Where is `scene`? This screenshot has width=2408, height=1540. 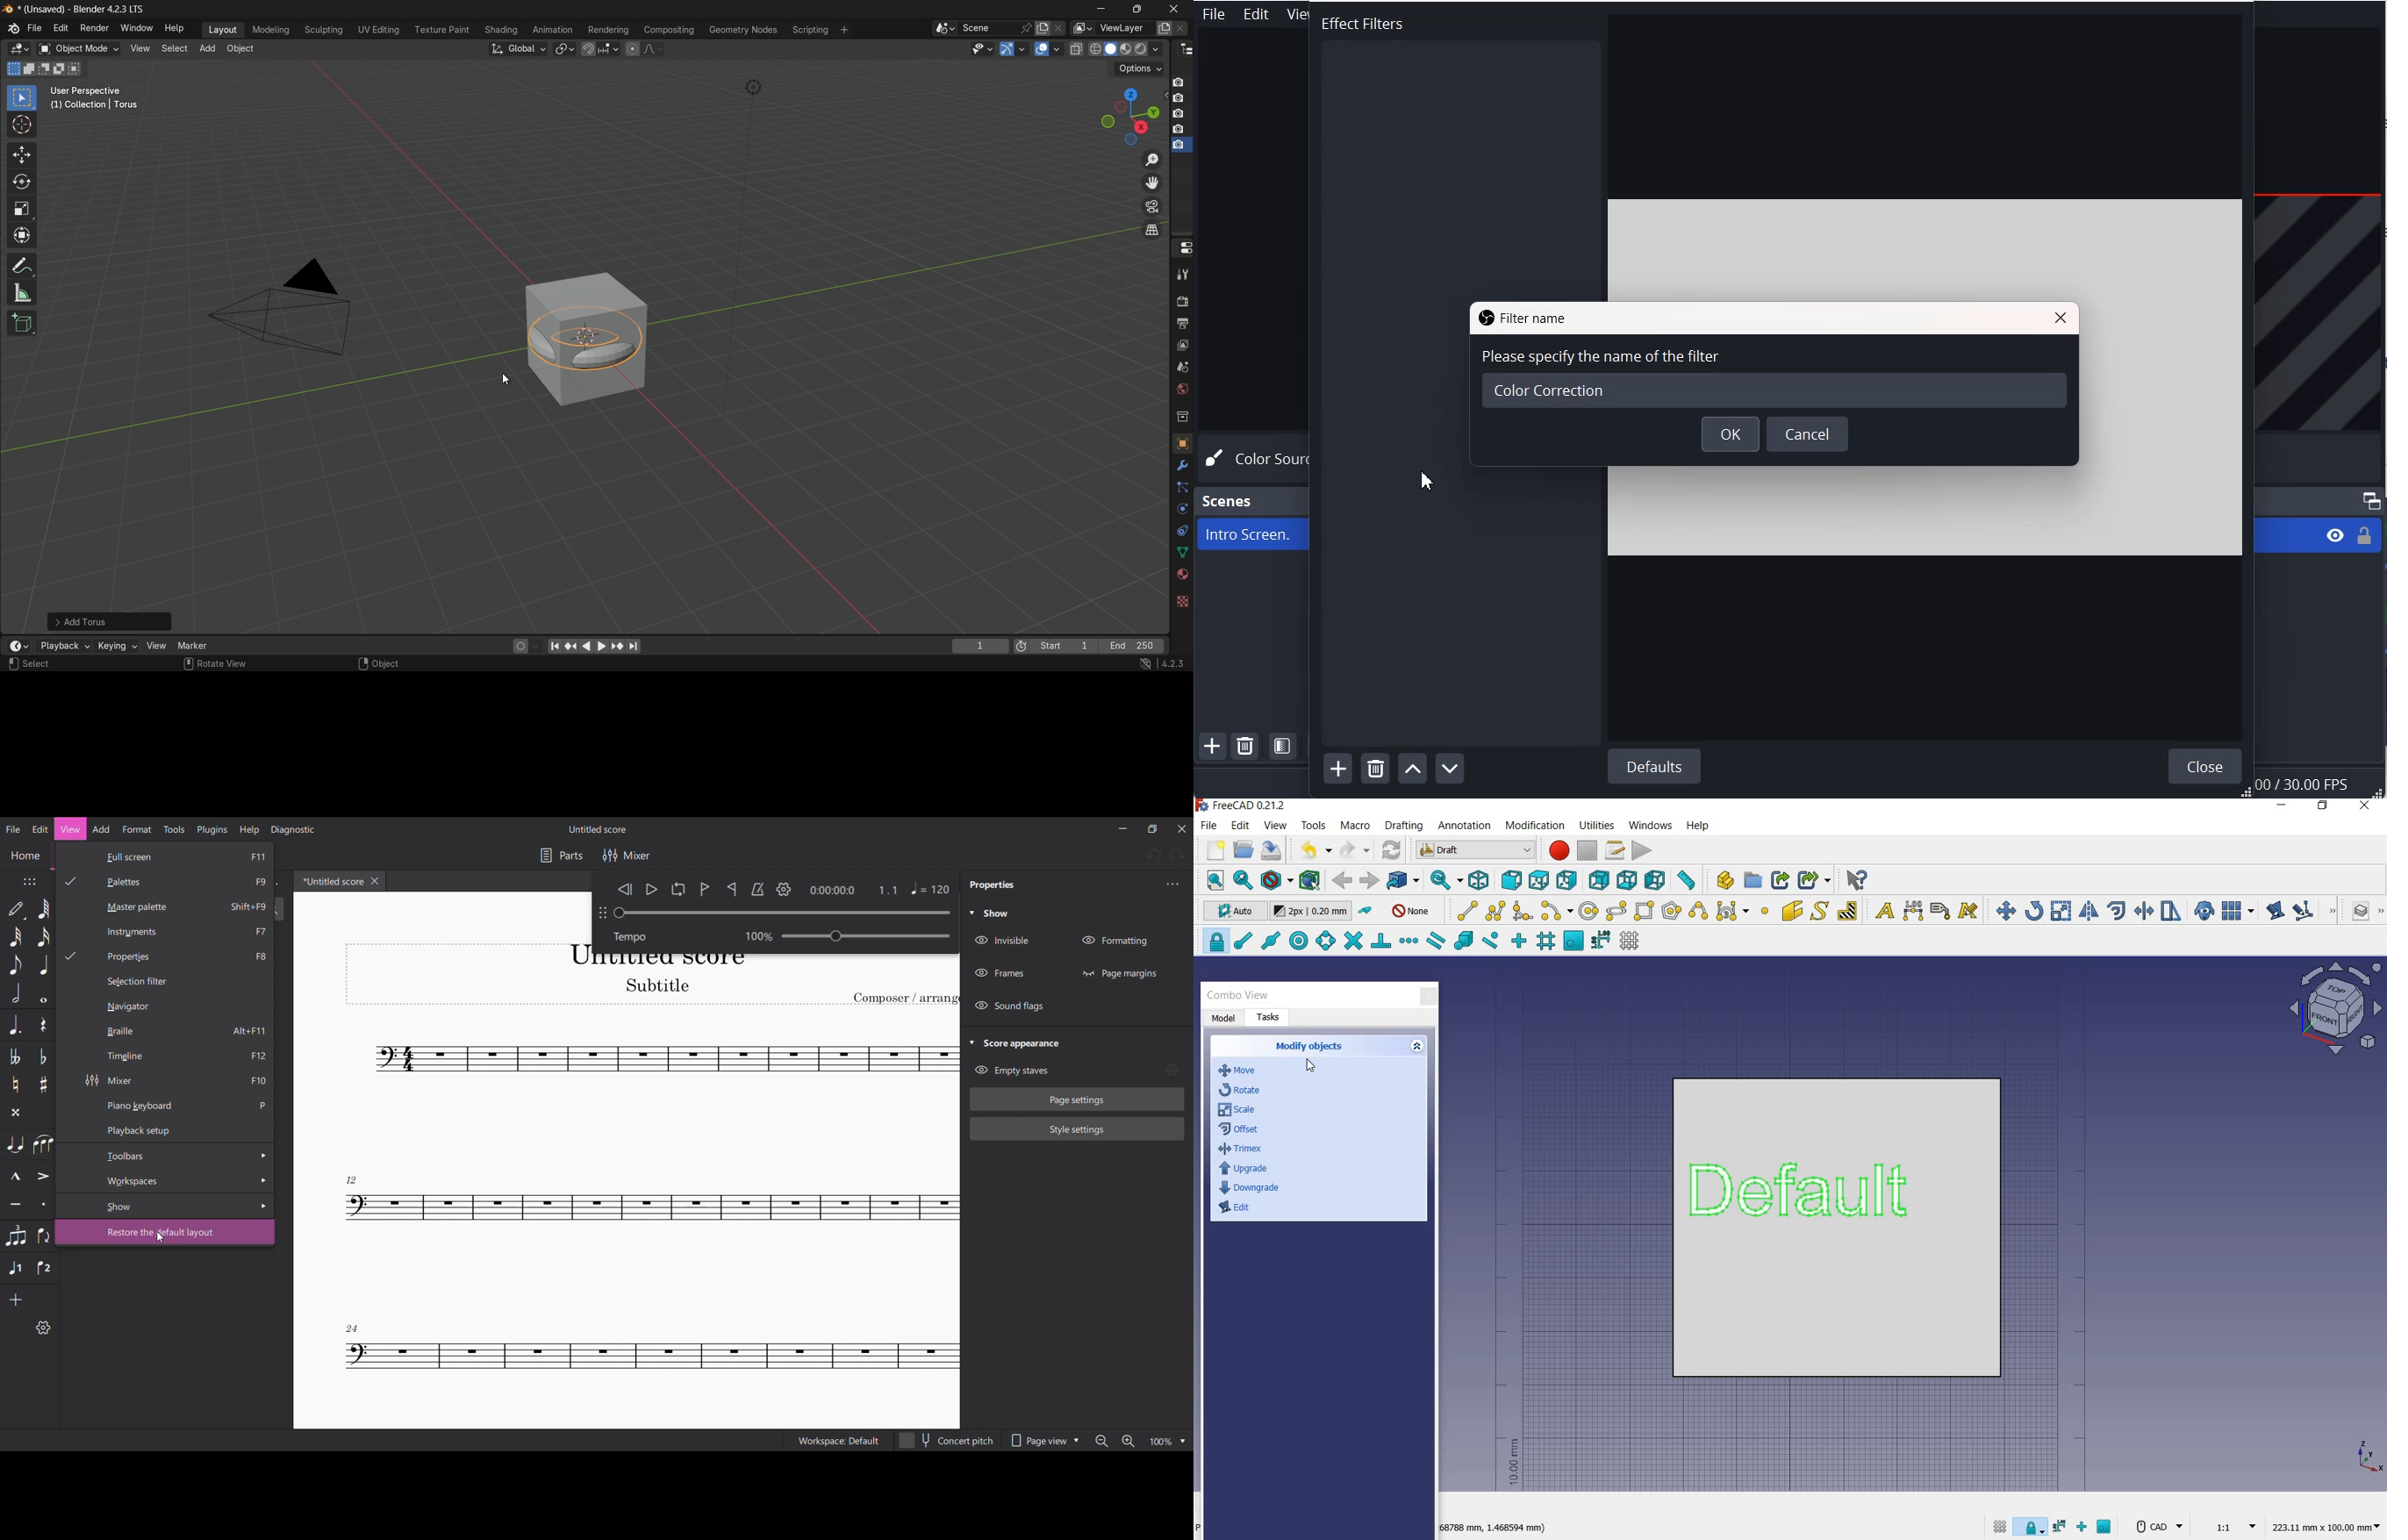
scene is located at coordinates (987, 28).